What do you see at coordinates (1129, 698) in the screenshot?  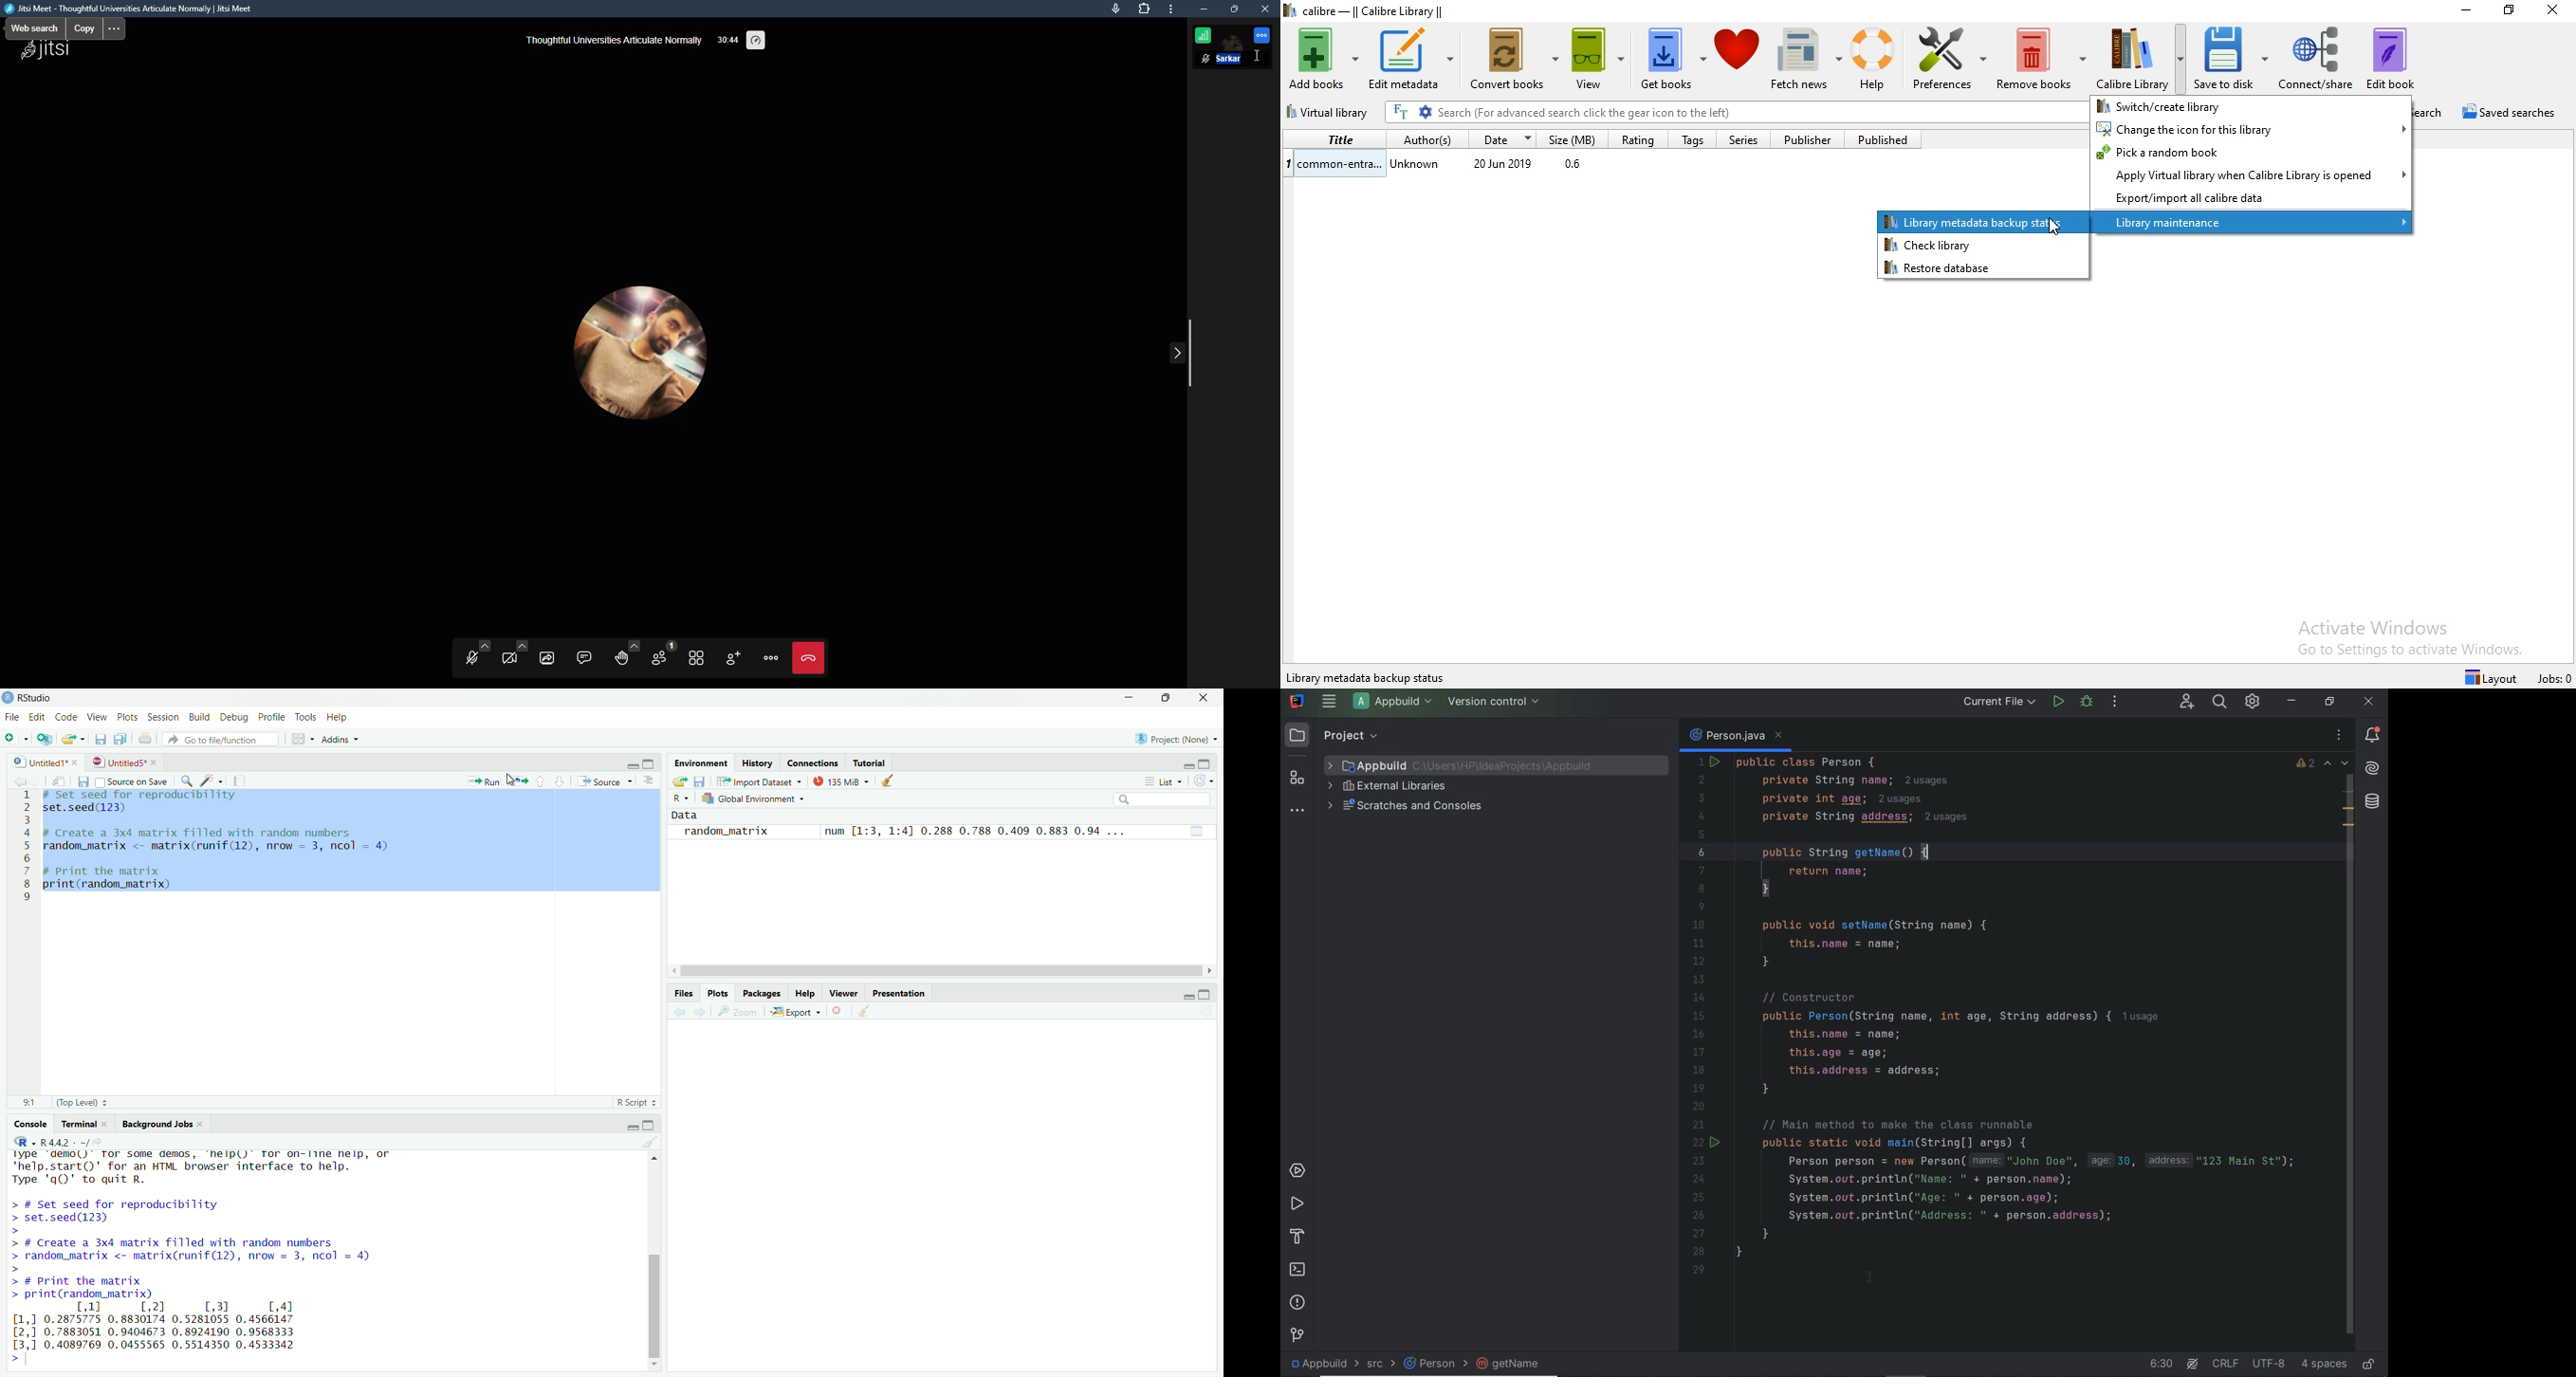 I see `minimise` at bounding box center [1129, 698].